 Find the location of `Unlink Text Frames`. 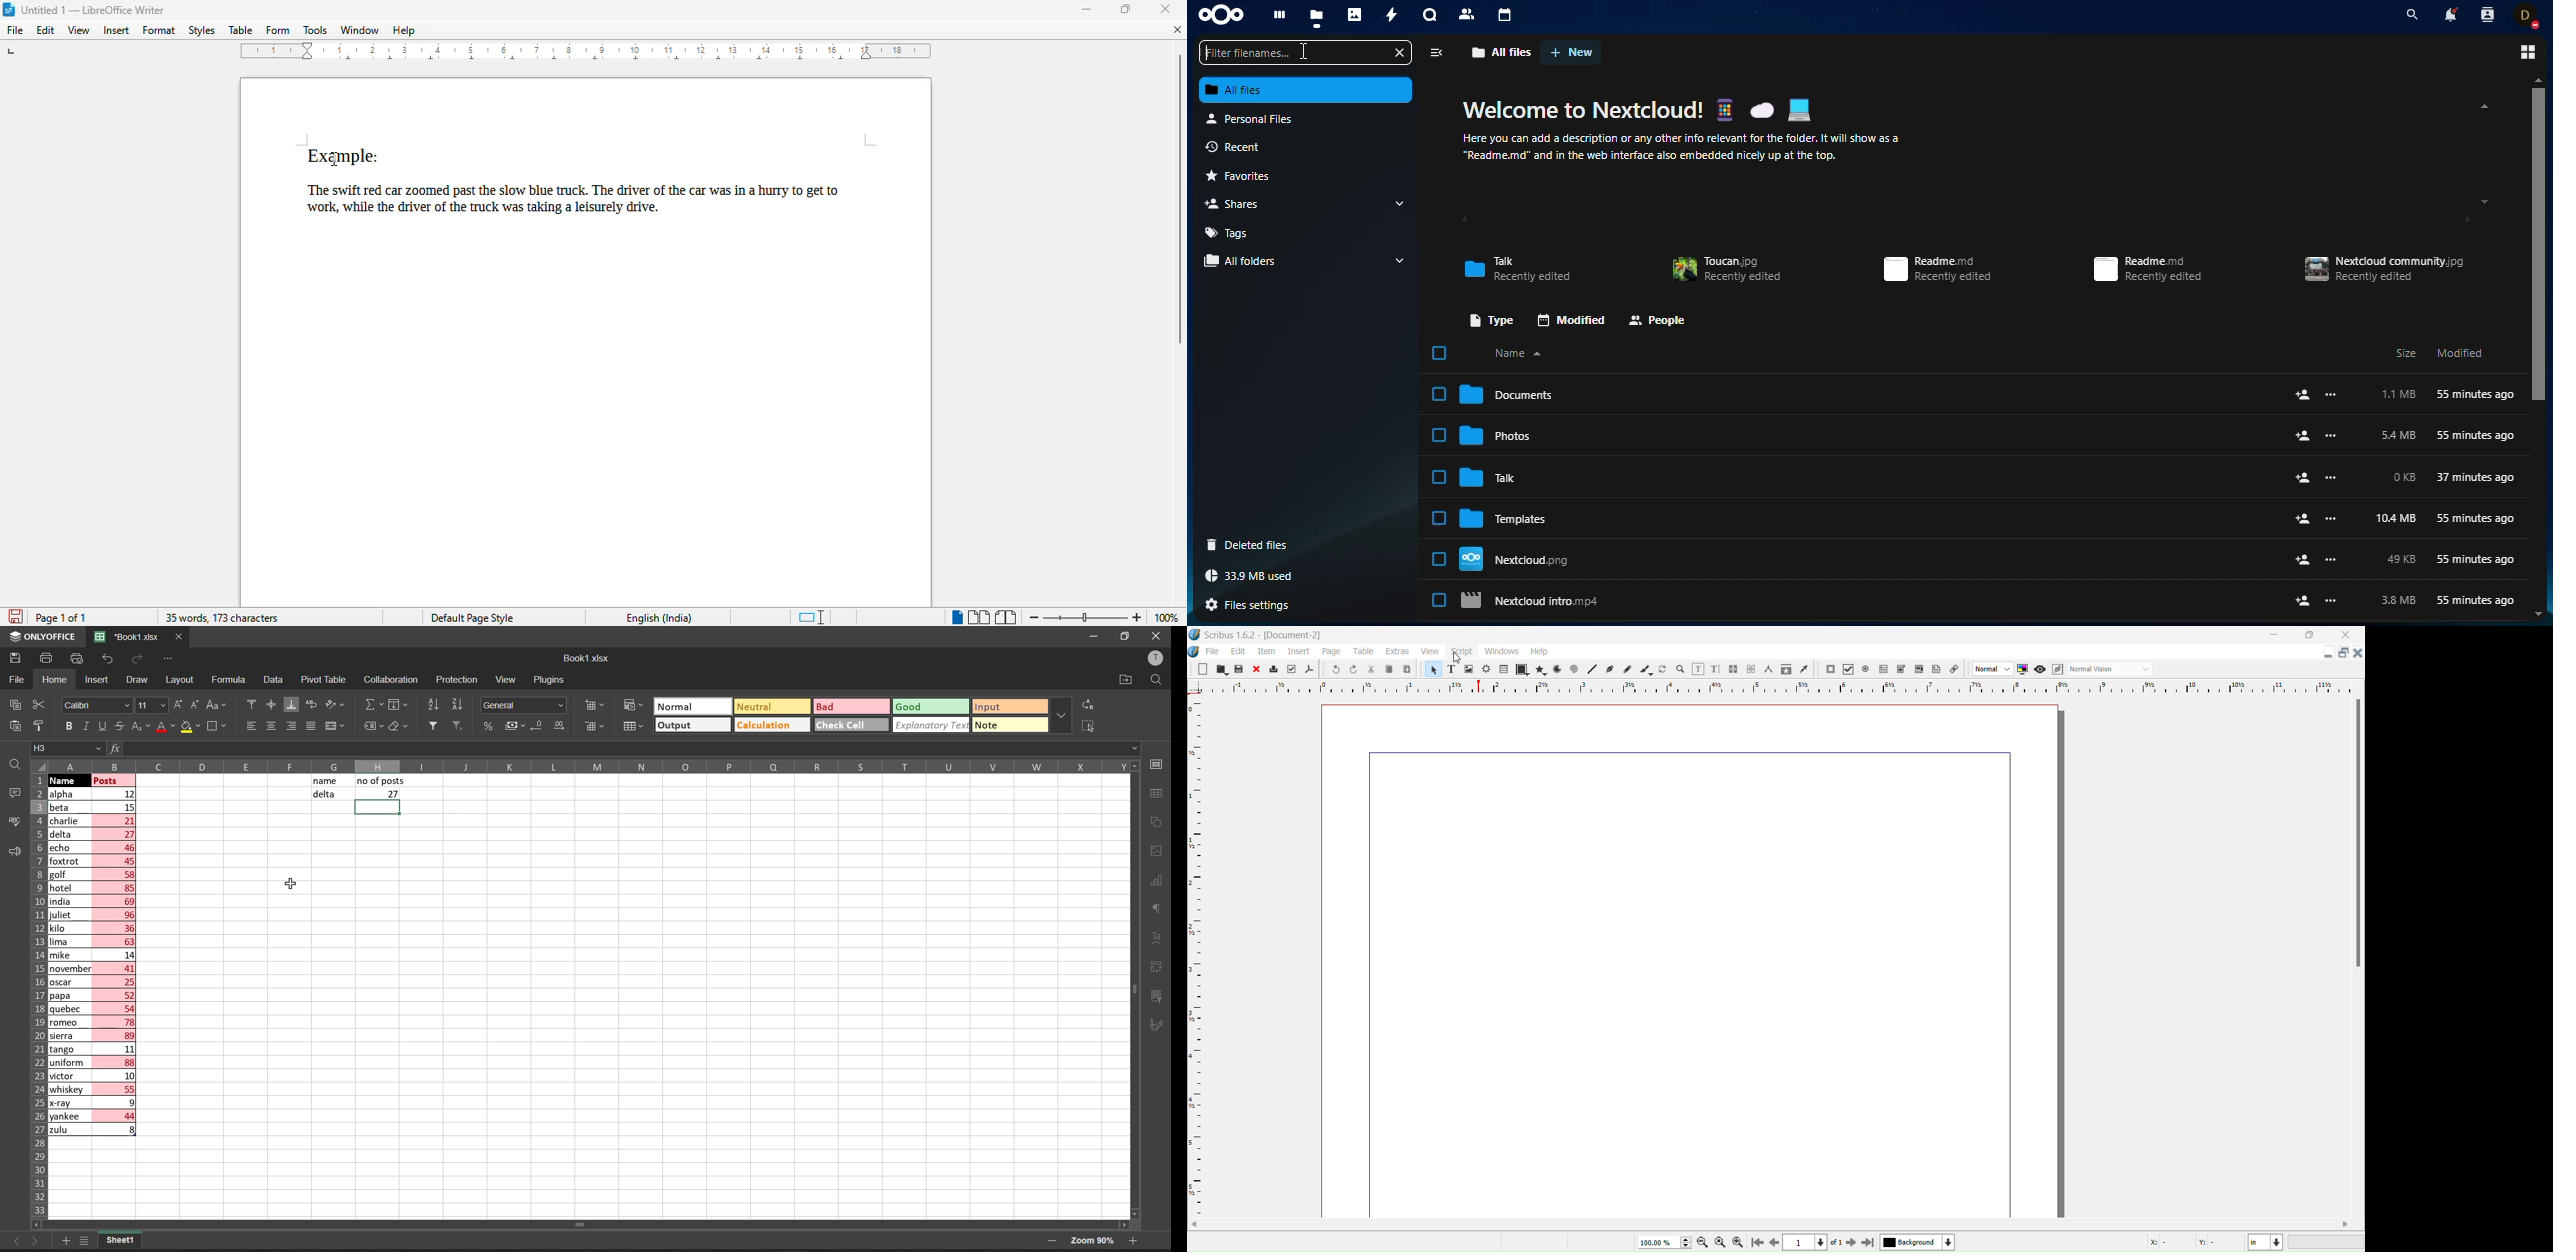

Unlink Text Frames is located at coordinates (1750, 670).